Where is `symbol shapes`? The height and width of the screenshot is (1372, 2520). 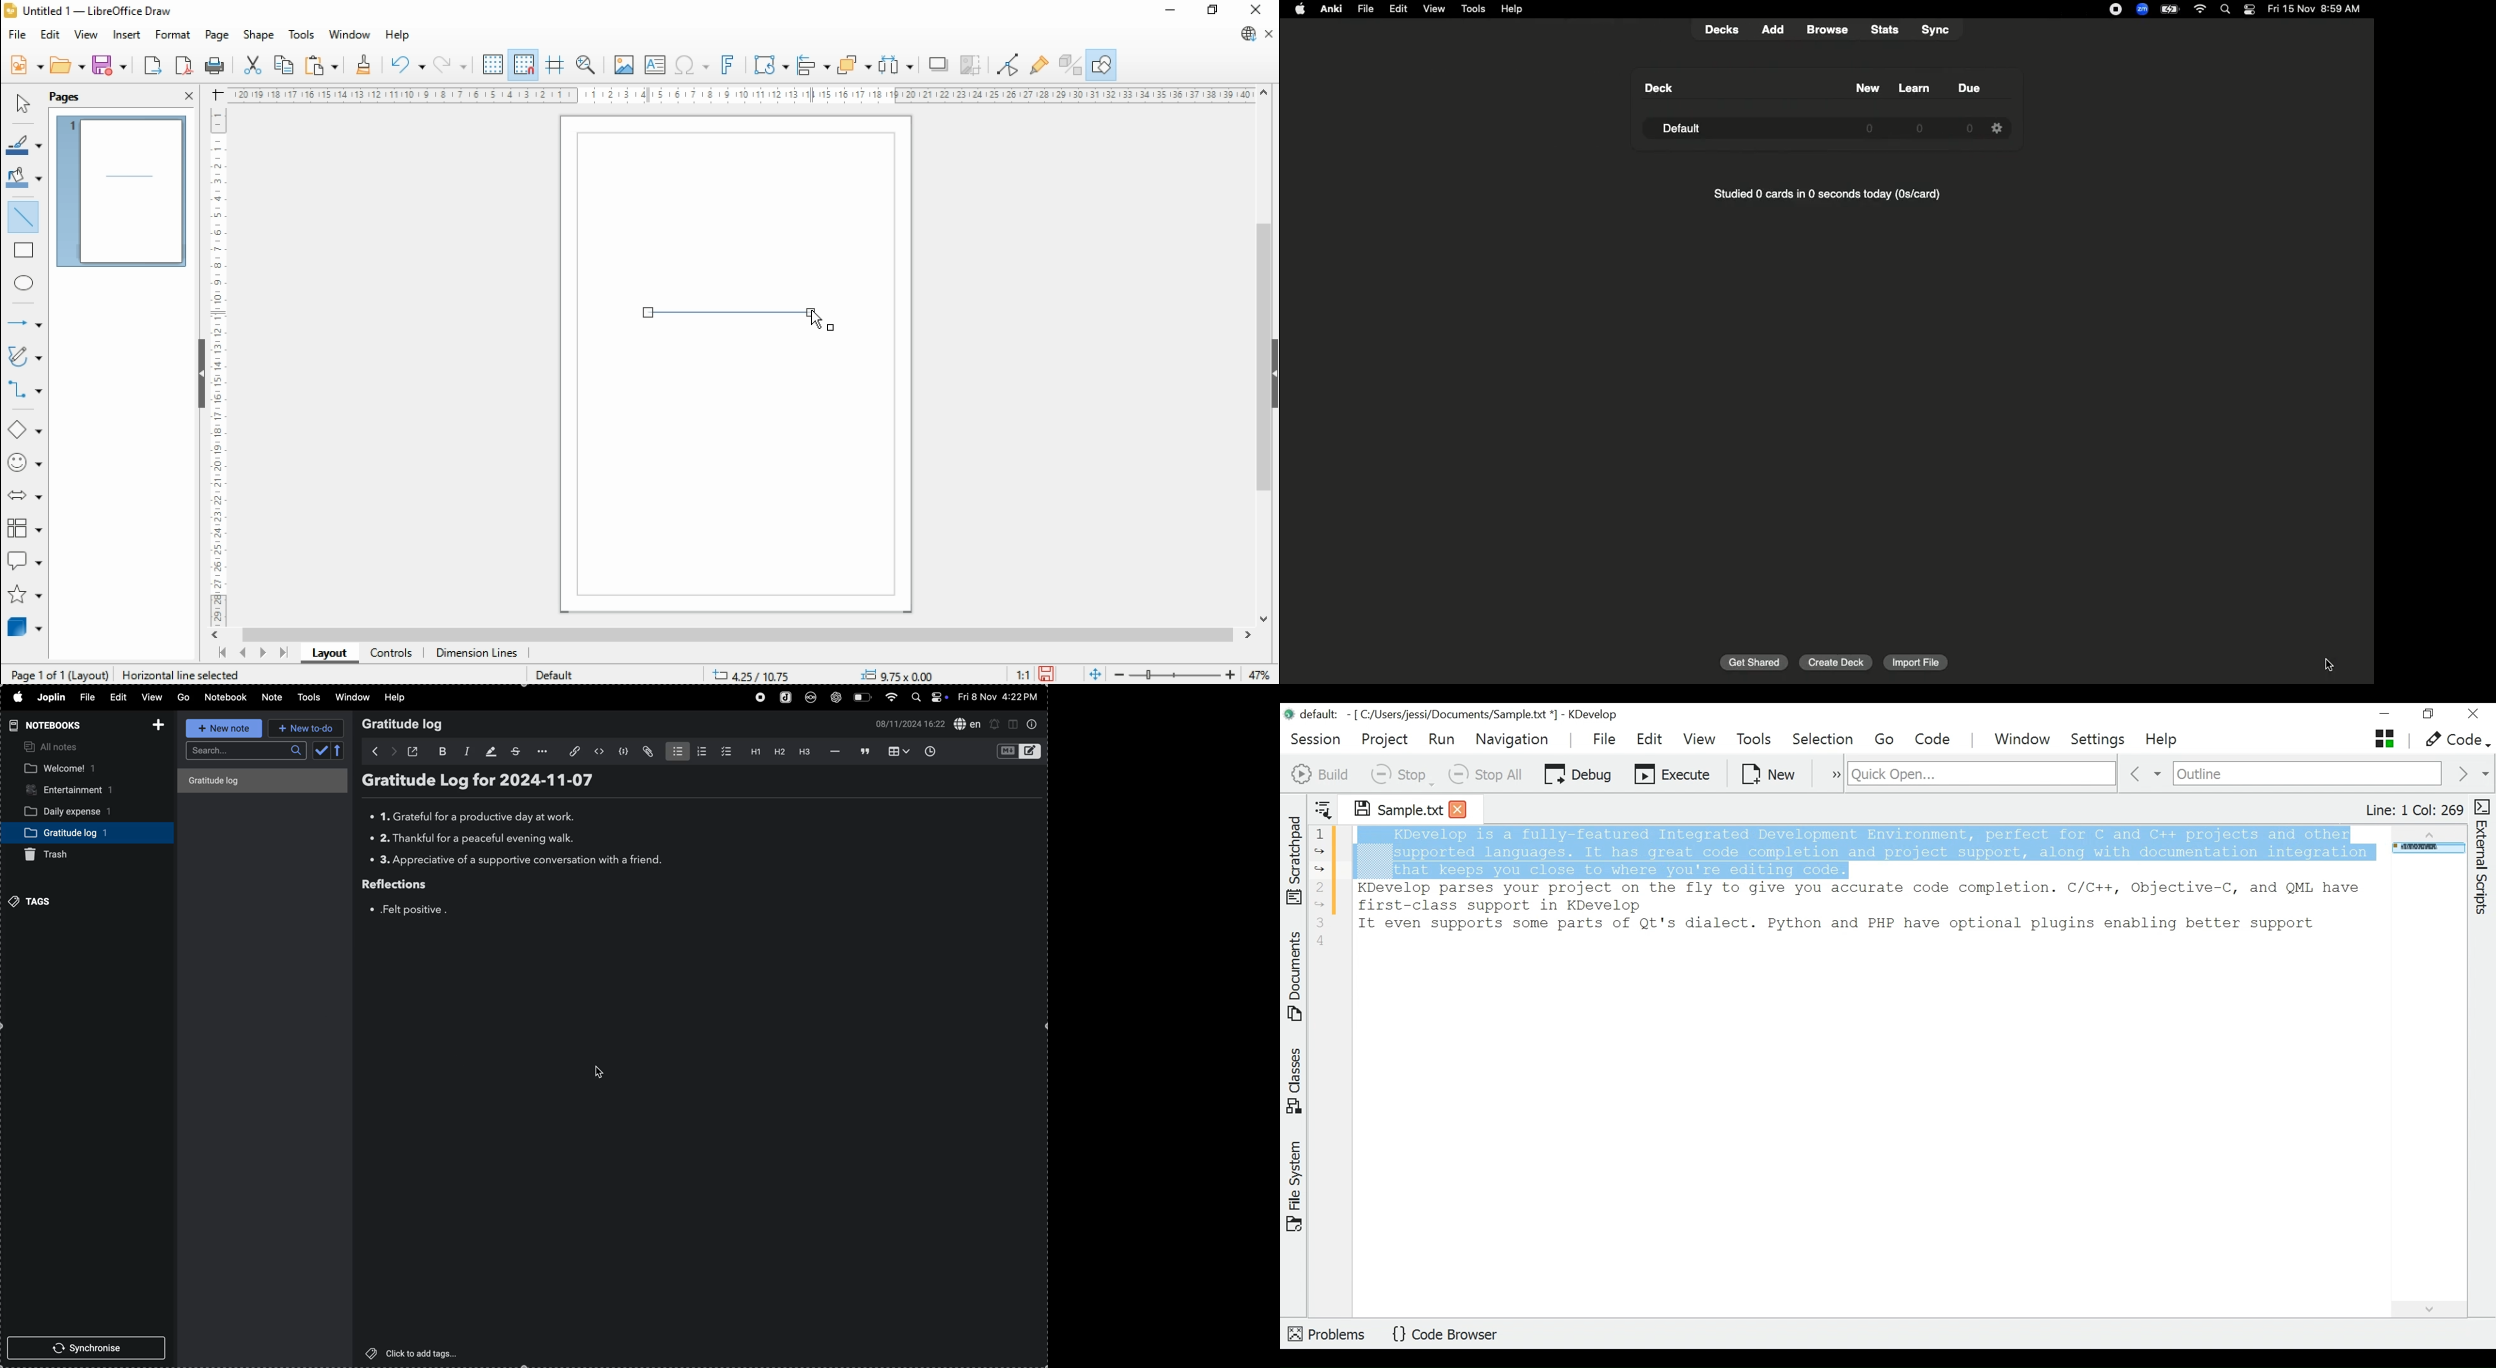 symbol shapes is located at coordinates (24, 463).